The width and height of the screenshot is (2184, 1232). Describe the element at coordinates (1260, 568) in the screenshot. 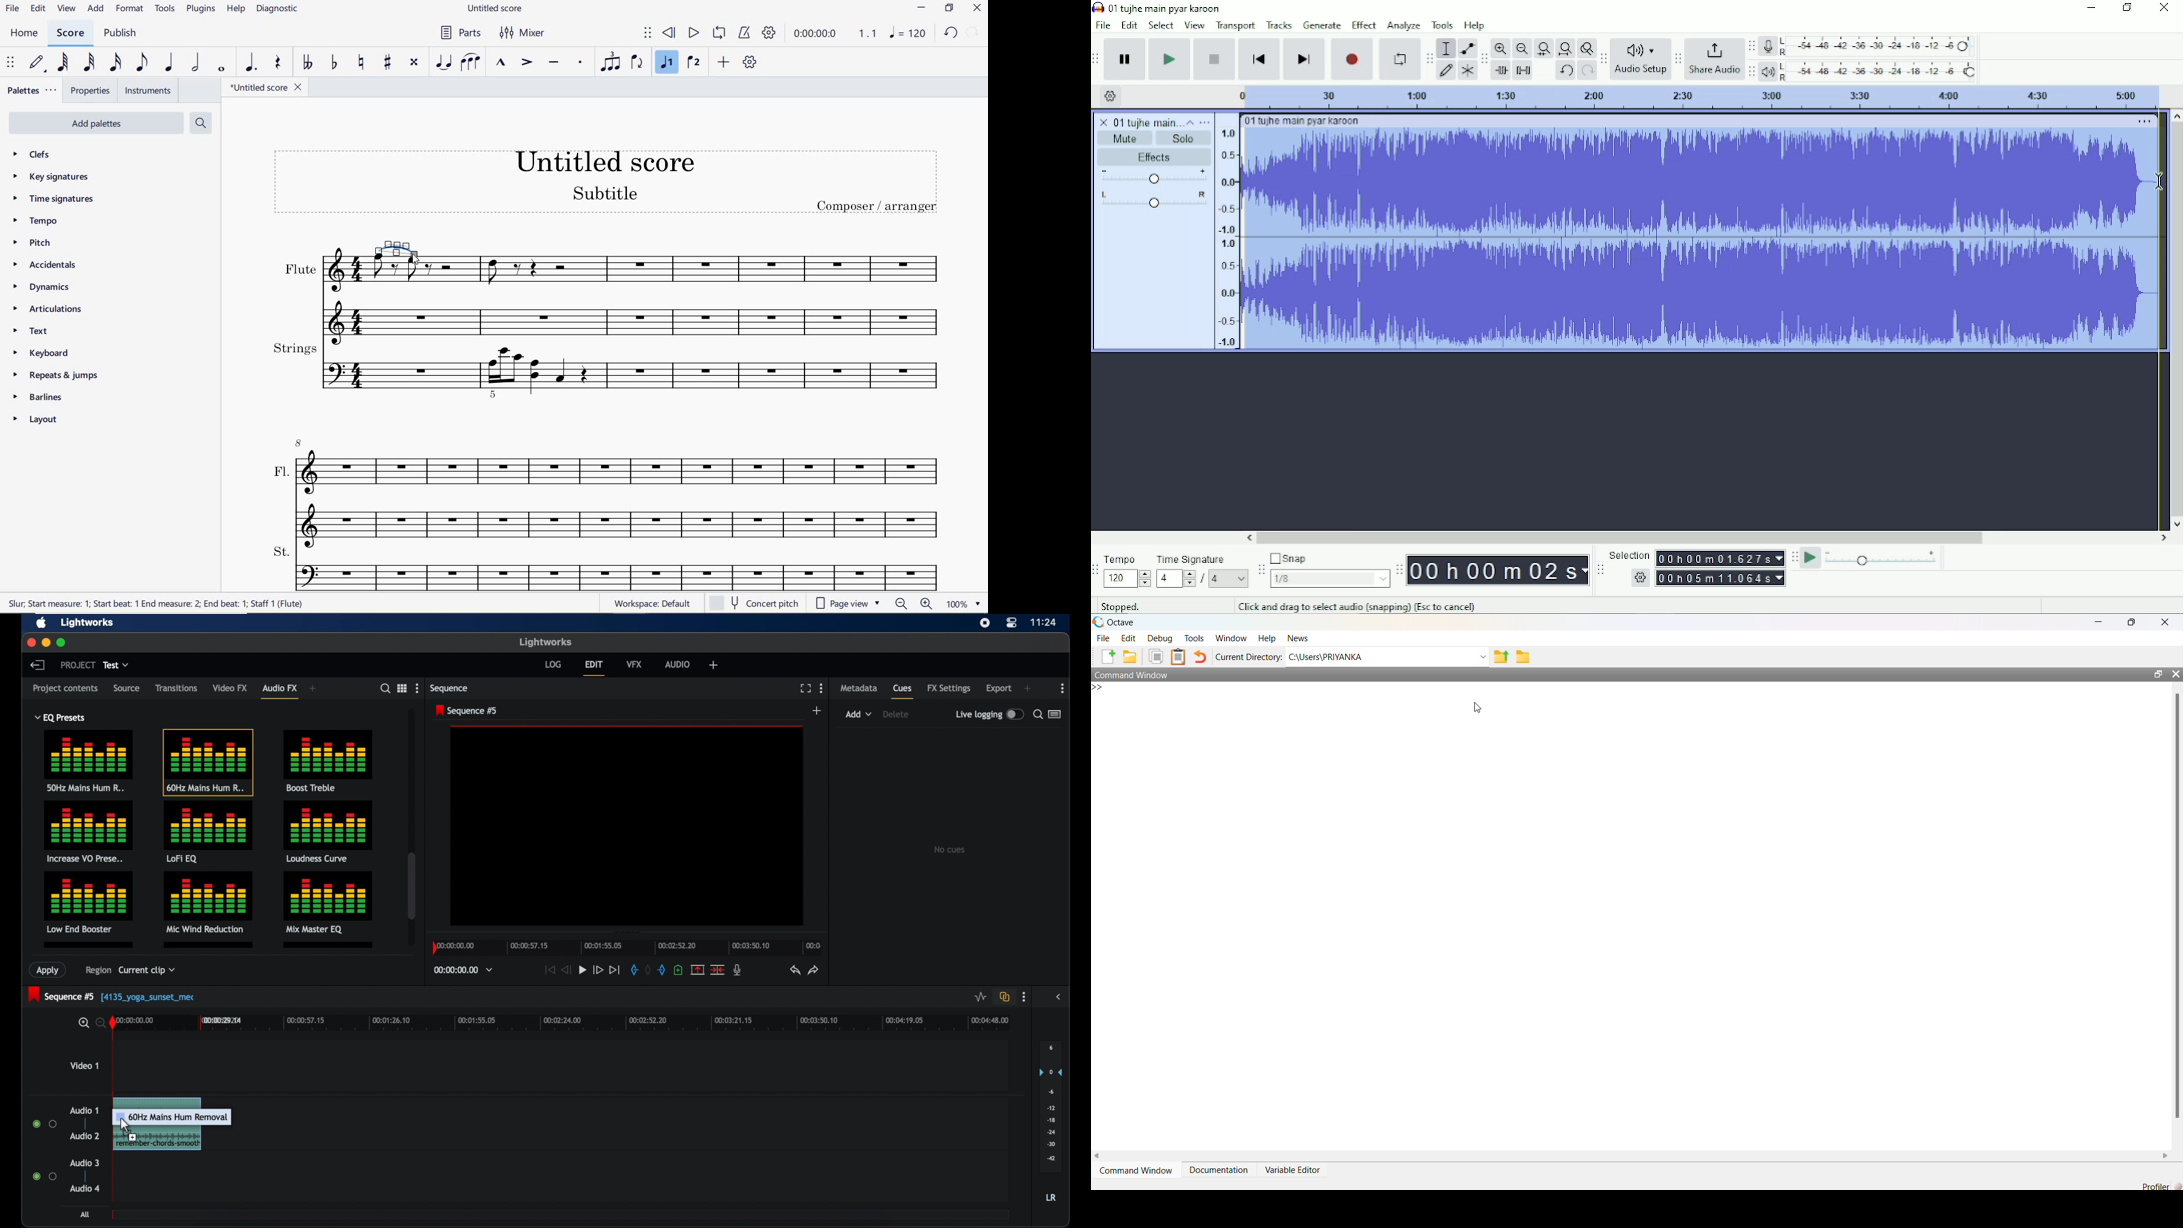

I see `Audacity snapping toolbar` at that location.